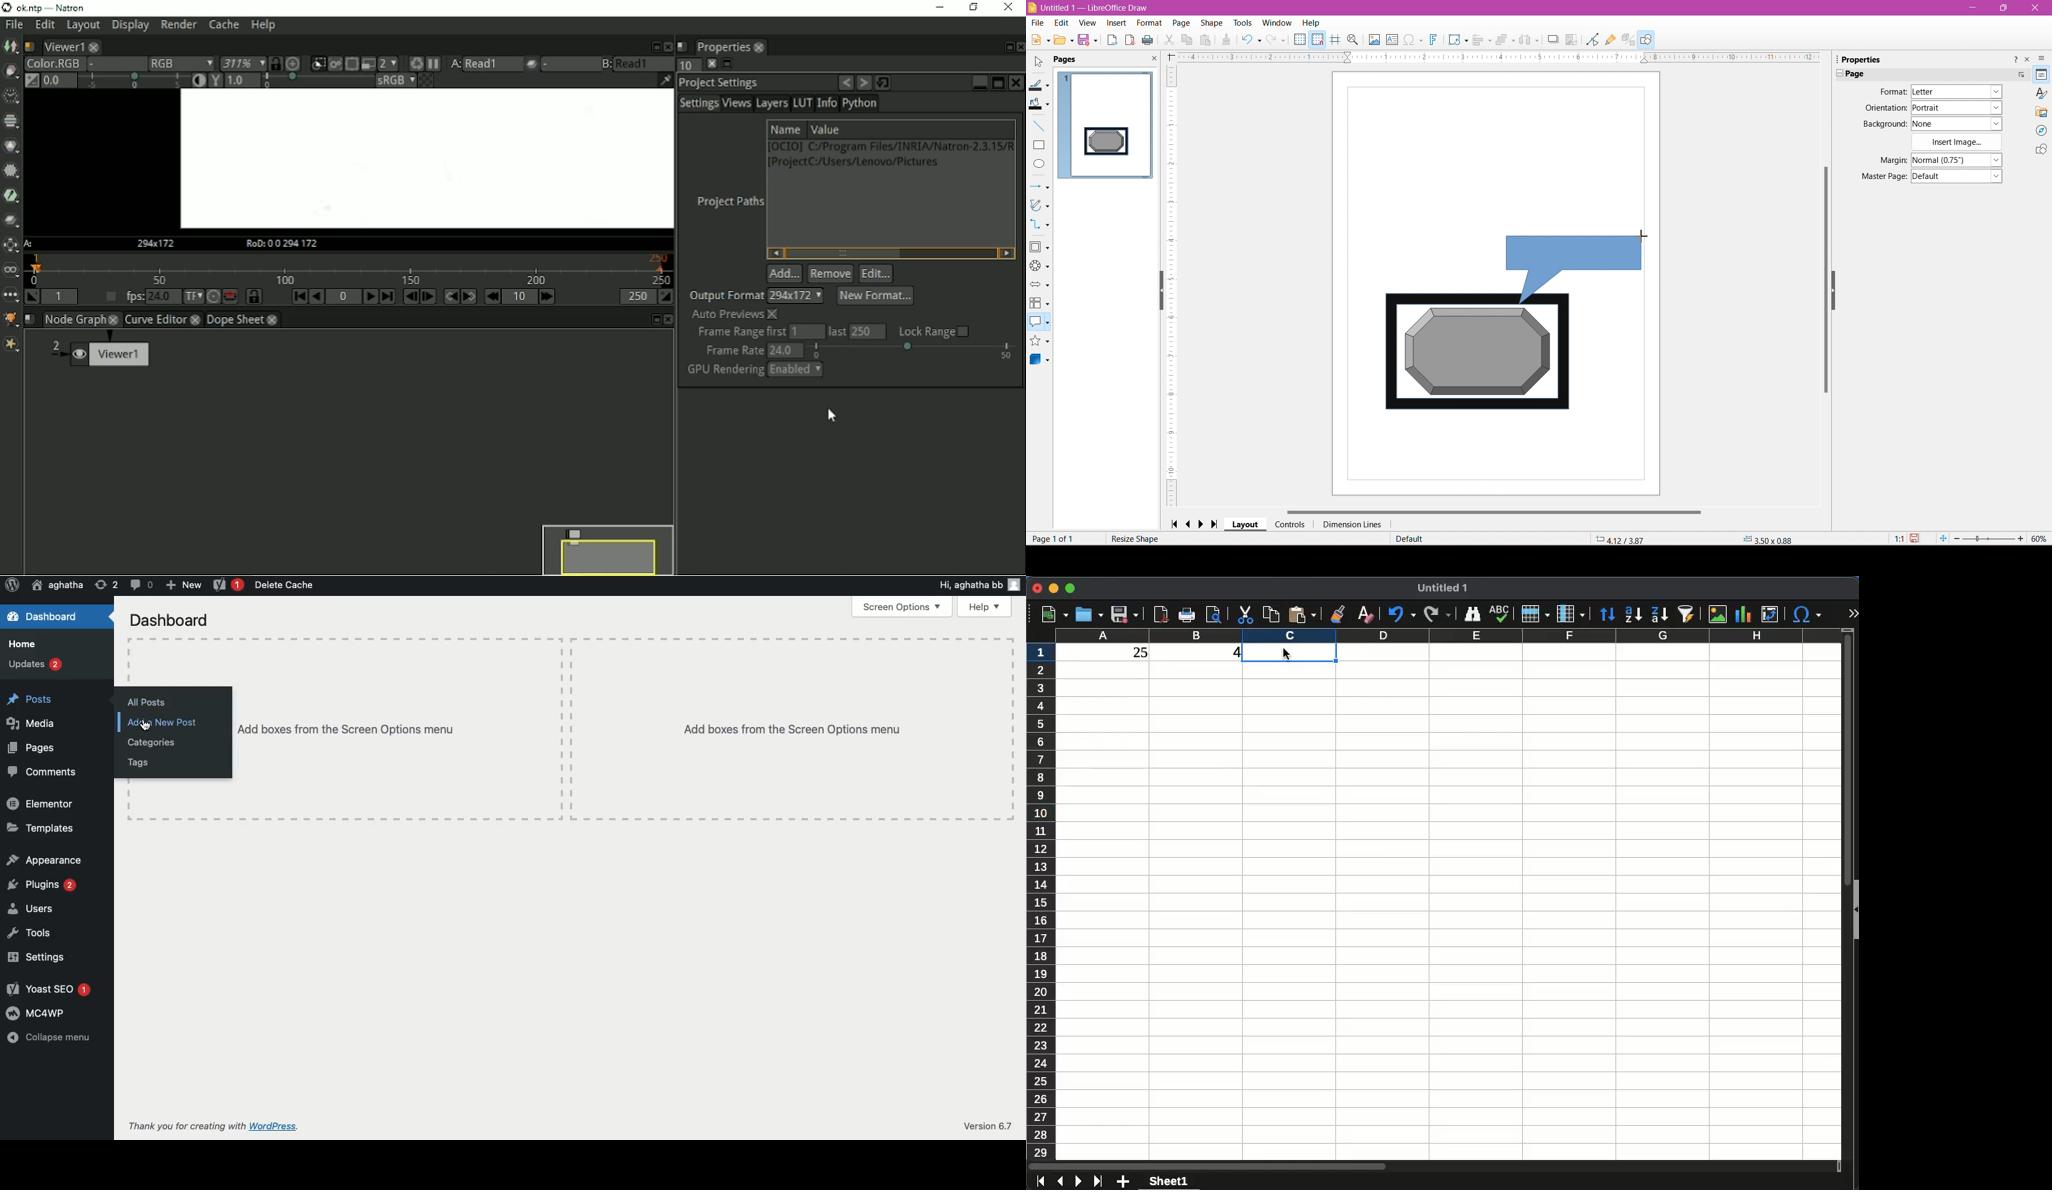 The image size is (2072, 1204). What do you see at coordinates (1883, 160) in the screenshot?
I see `Margin` at bounding box center [1883, 160].